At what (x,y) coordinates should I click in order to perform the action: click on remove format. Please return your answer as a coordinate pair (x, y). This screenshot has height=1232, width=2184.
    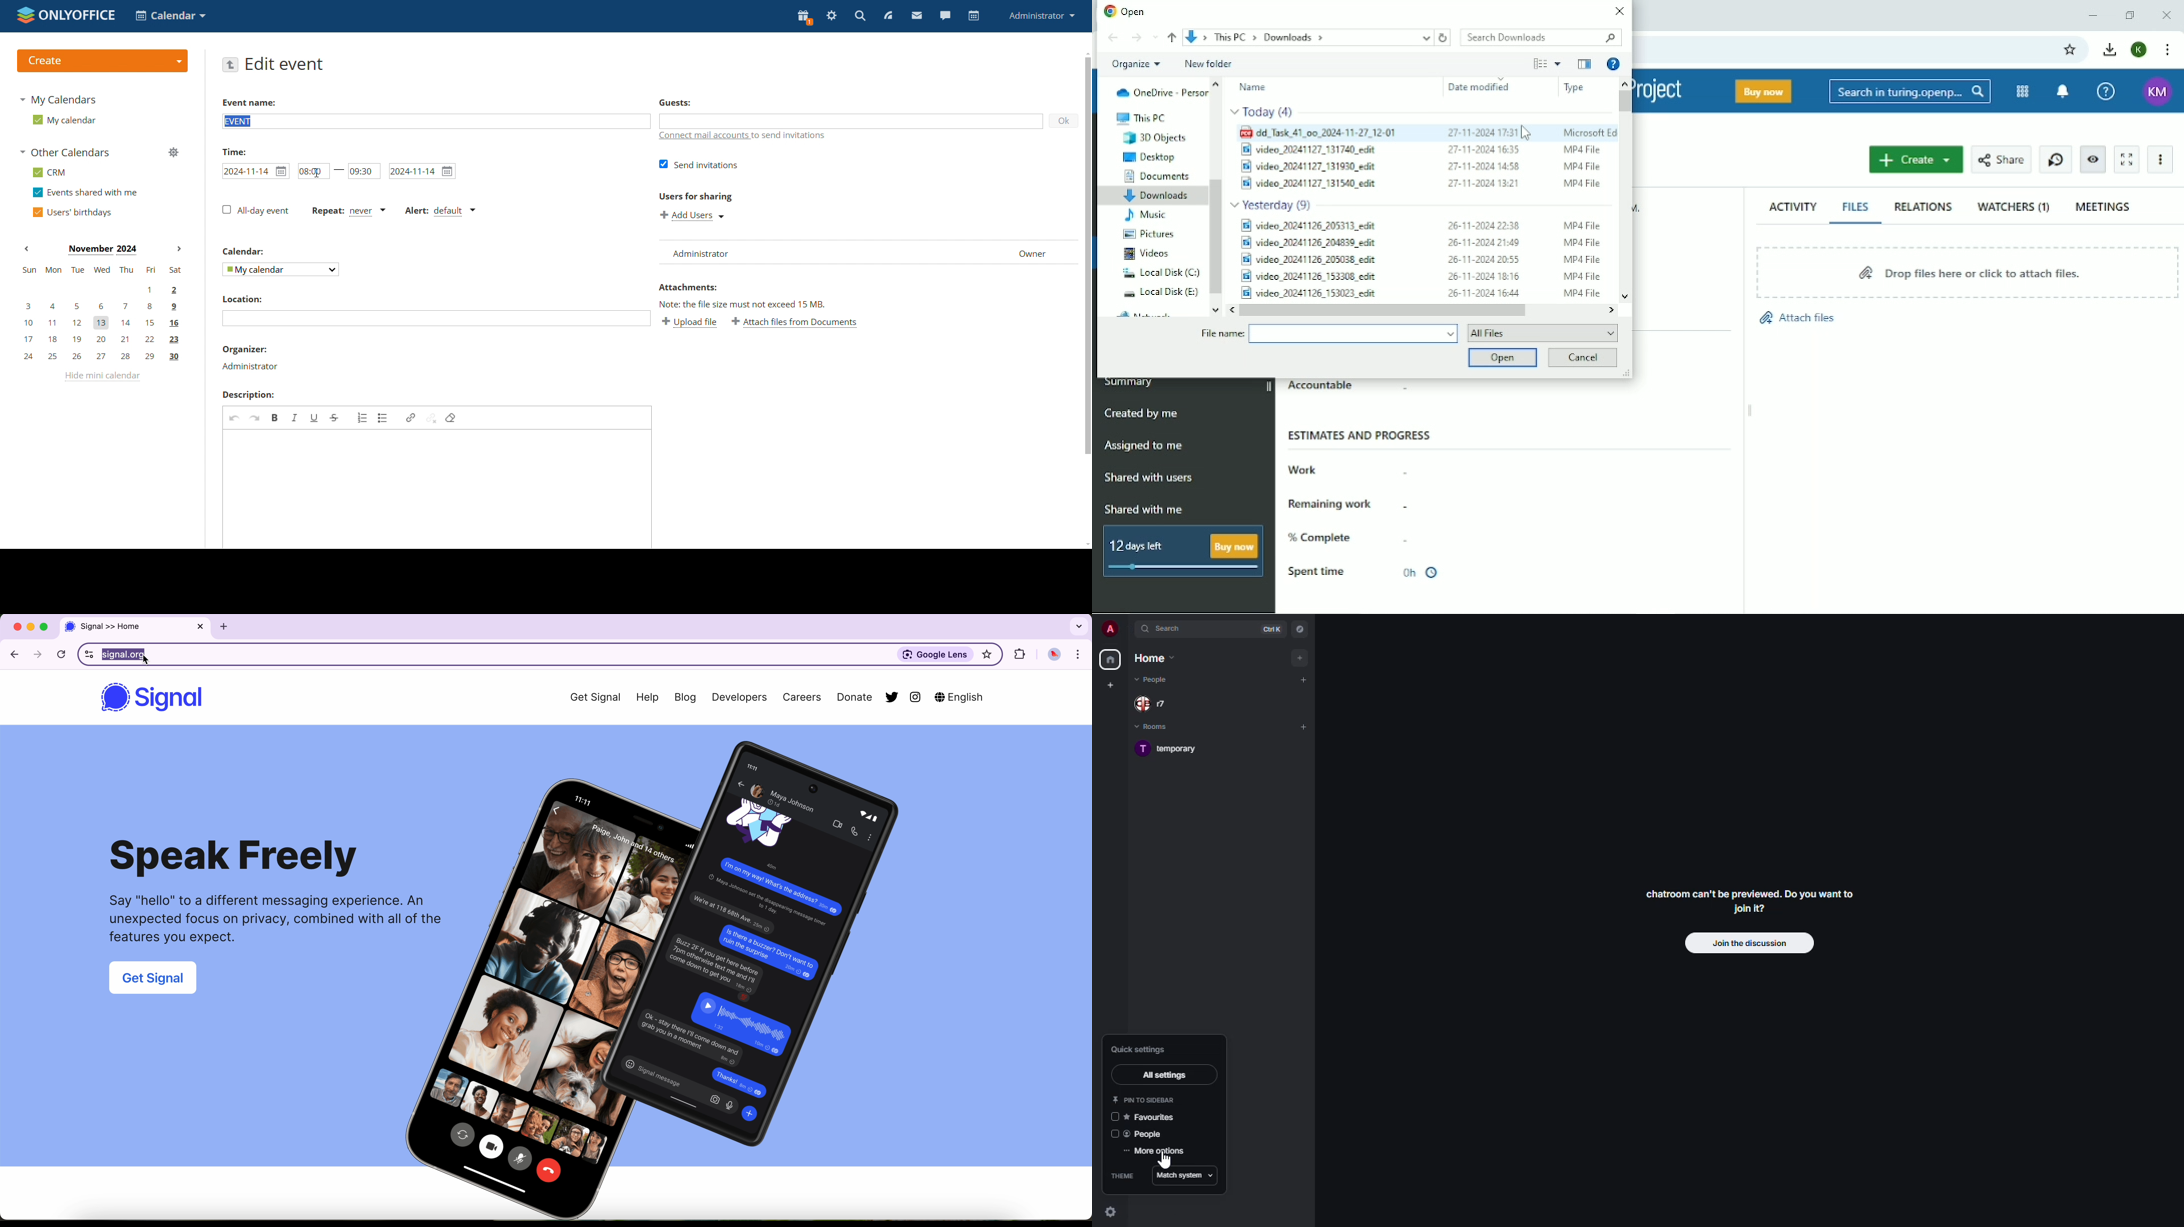
    Looking at the image, I should click on (452, 417).